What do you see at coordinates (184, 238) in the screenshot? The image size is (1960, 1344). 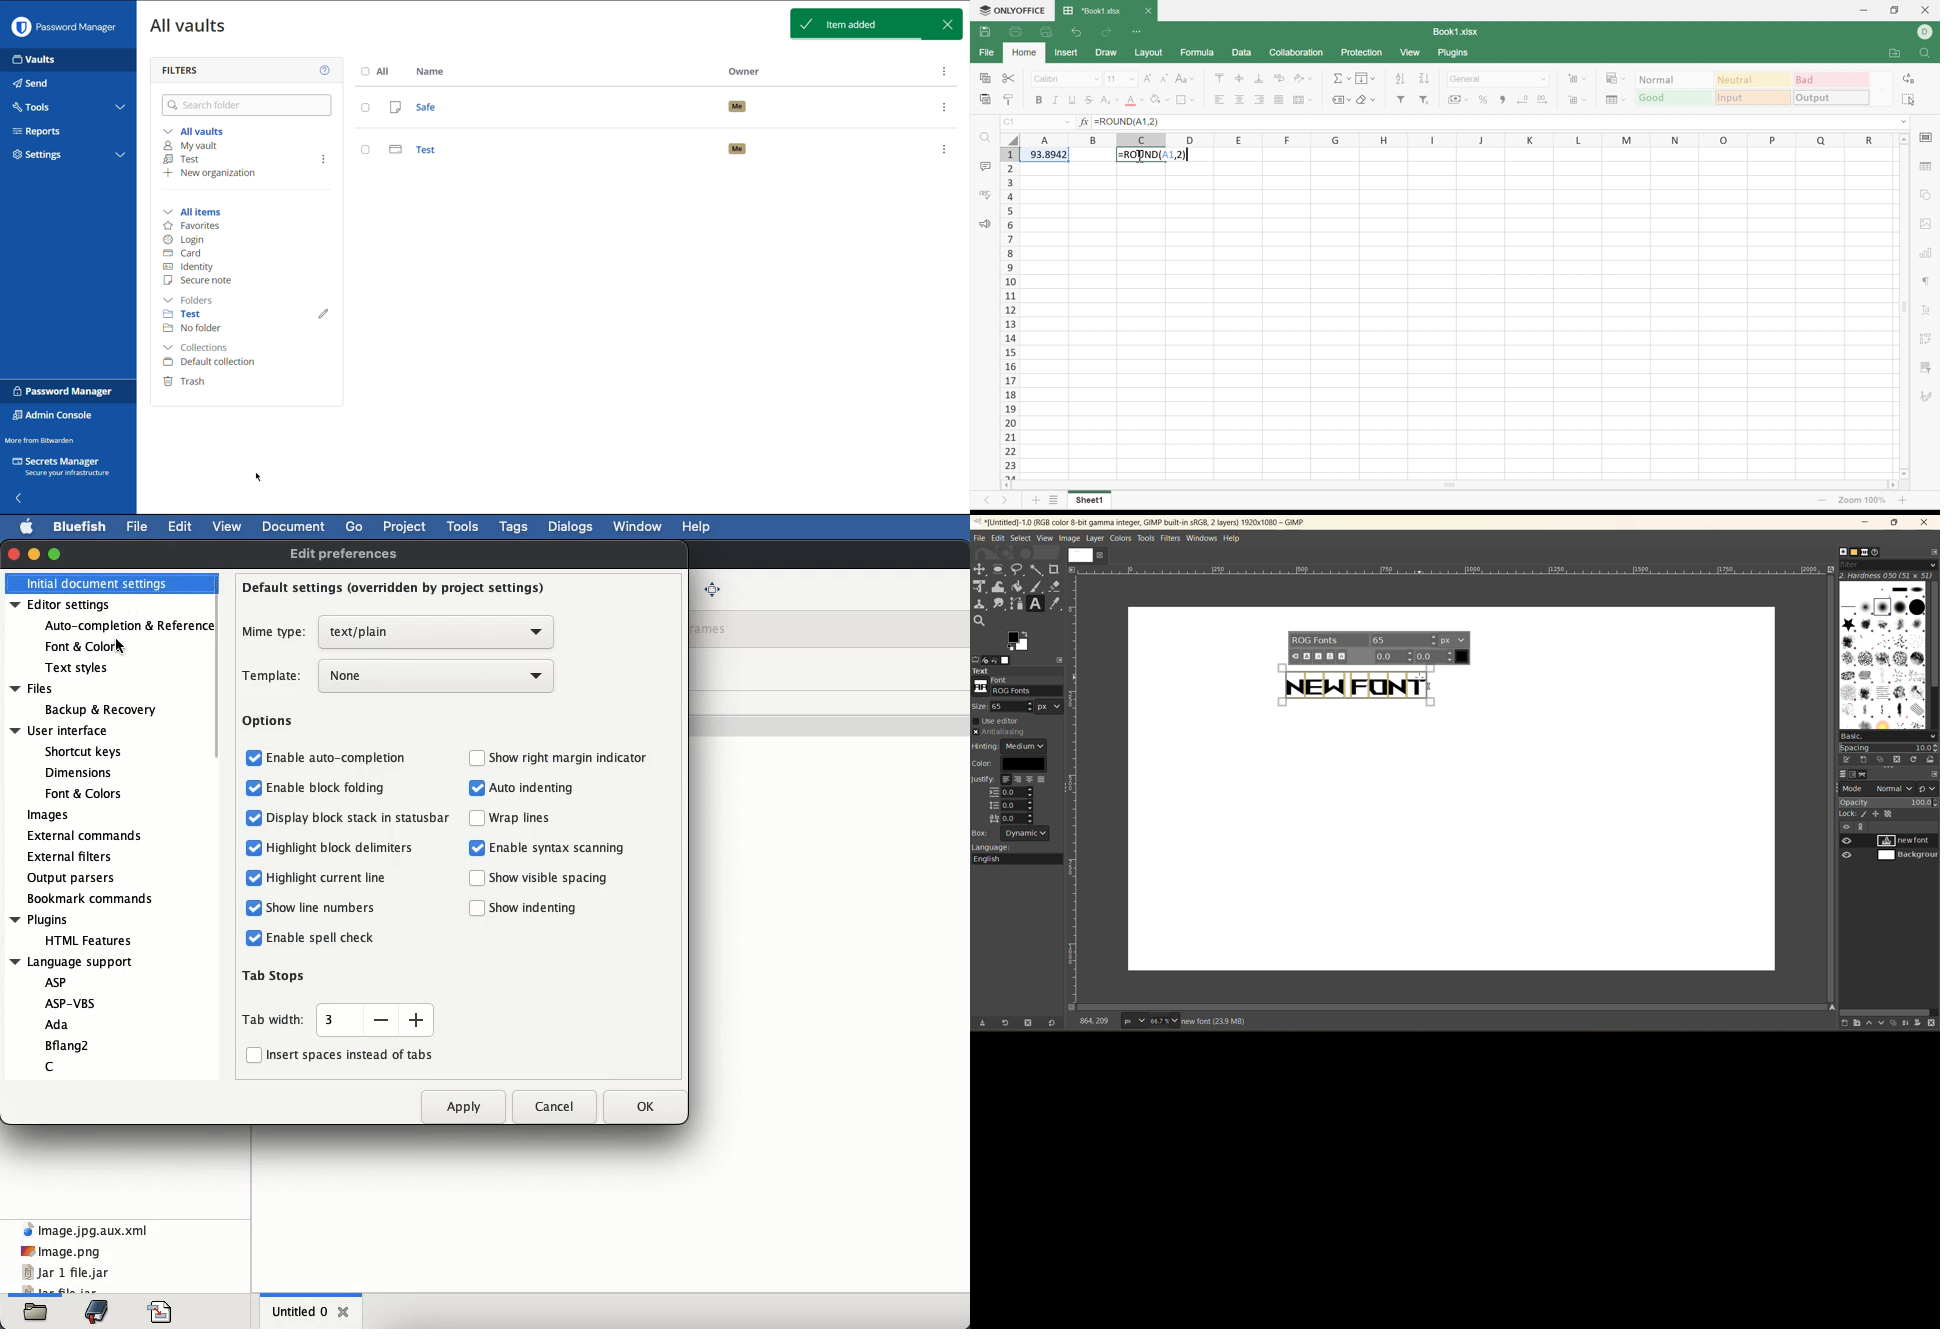 I see `Login` at bounding box center [184, 238].